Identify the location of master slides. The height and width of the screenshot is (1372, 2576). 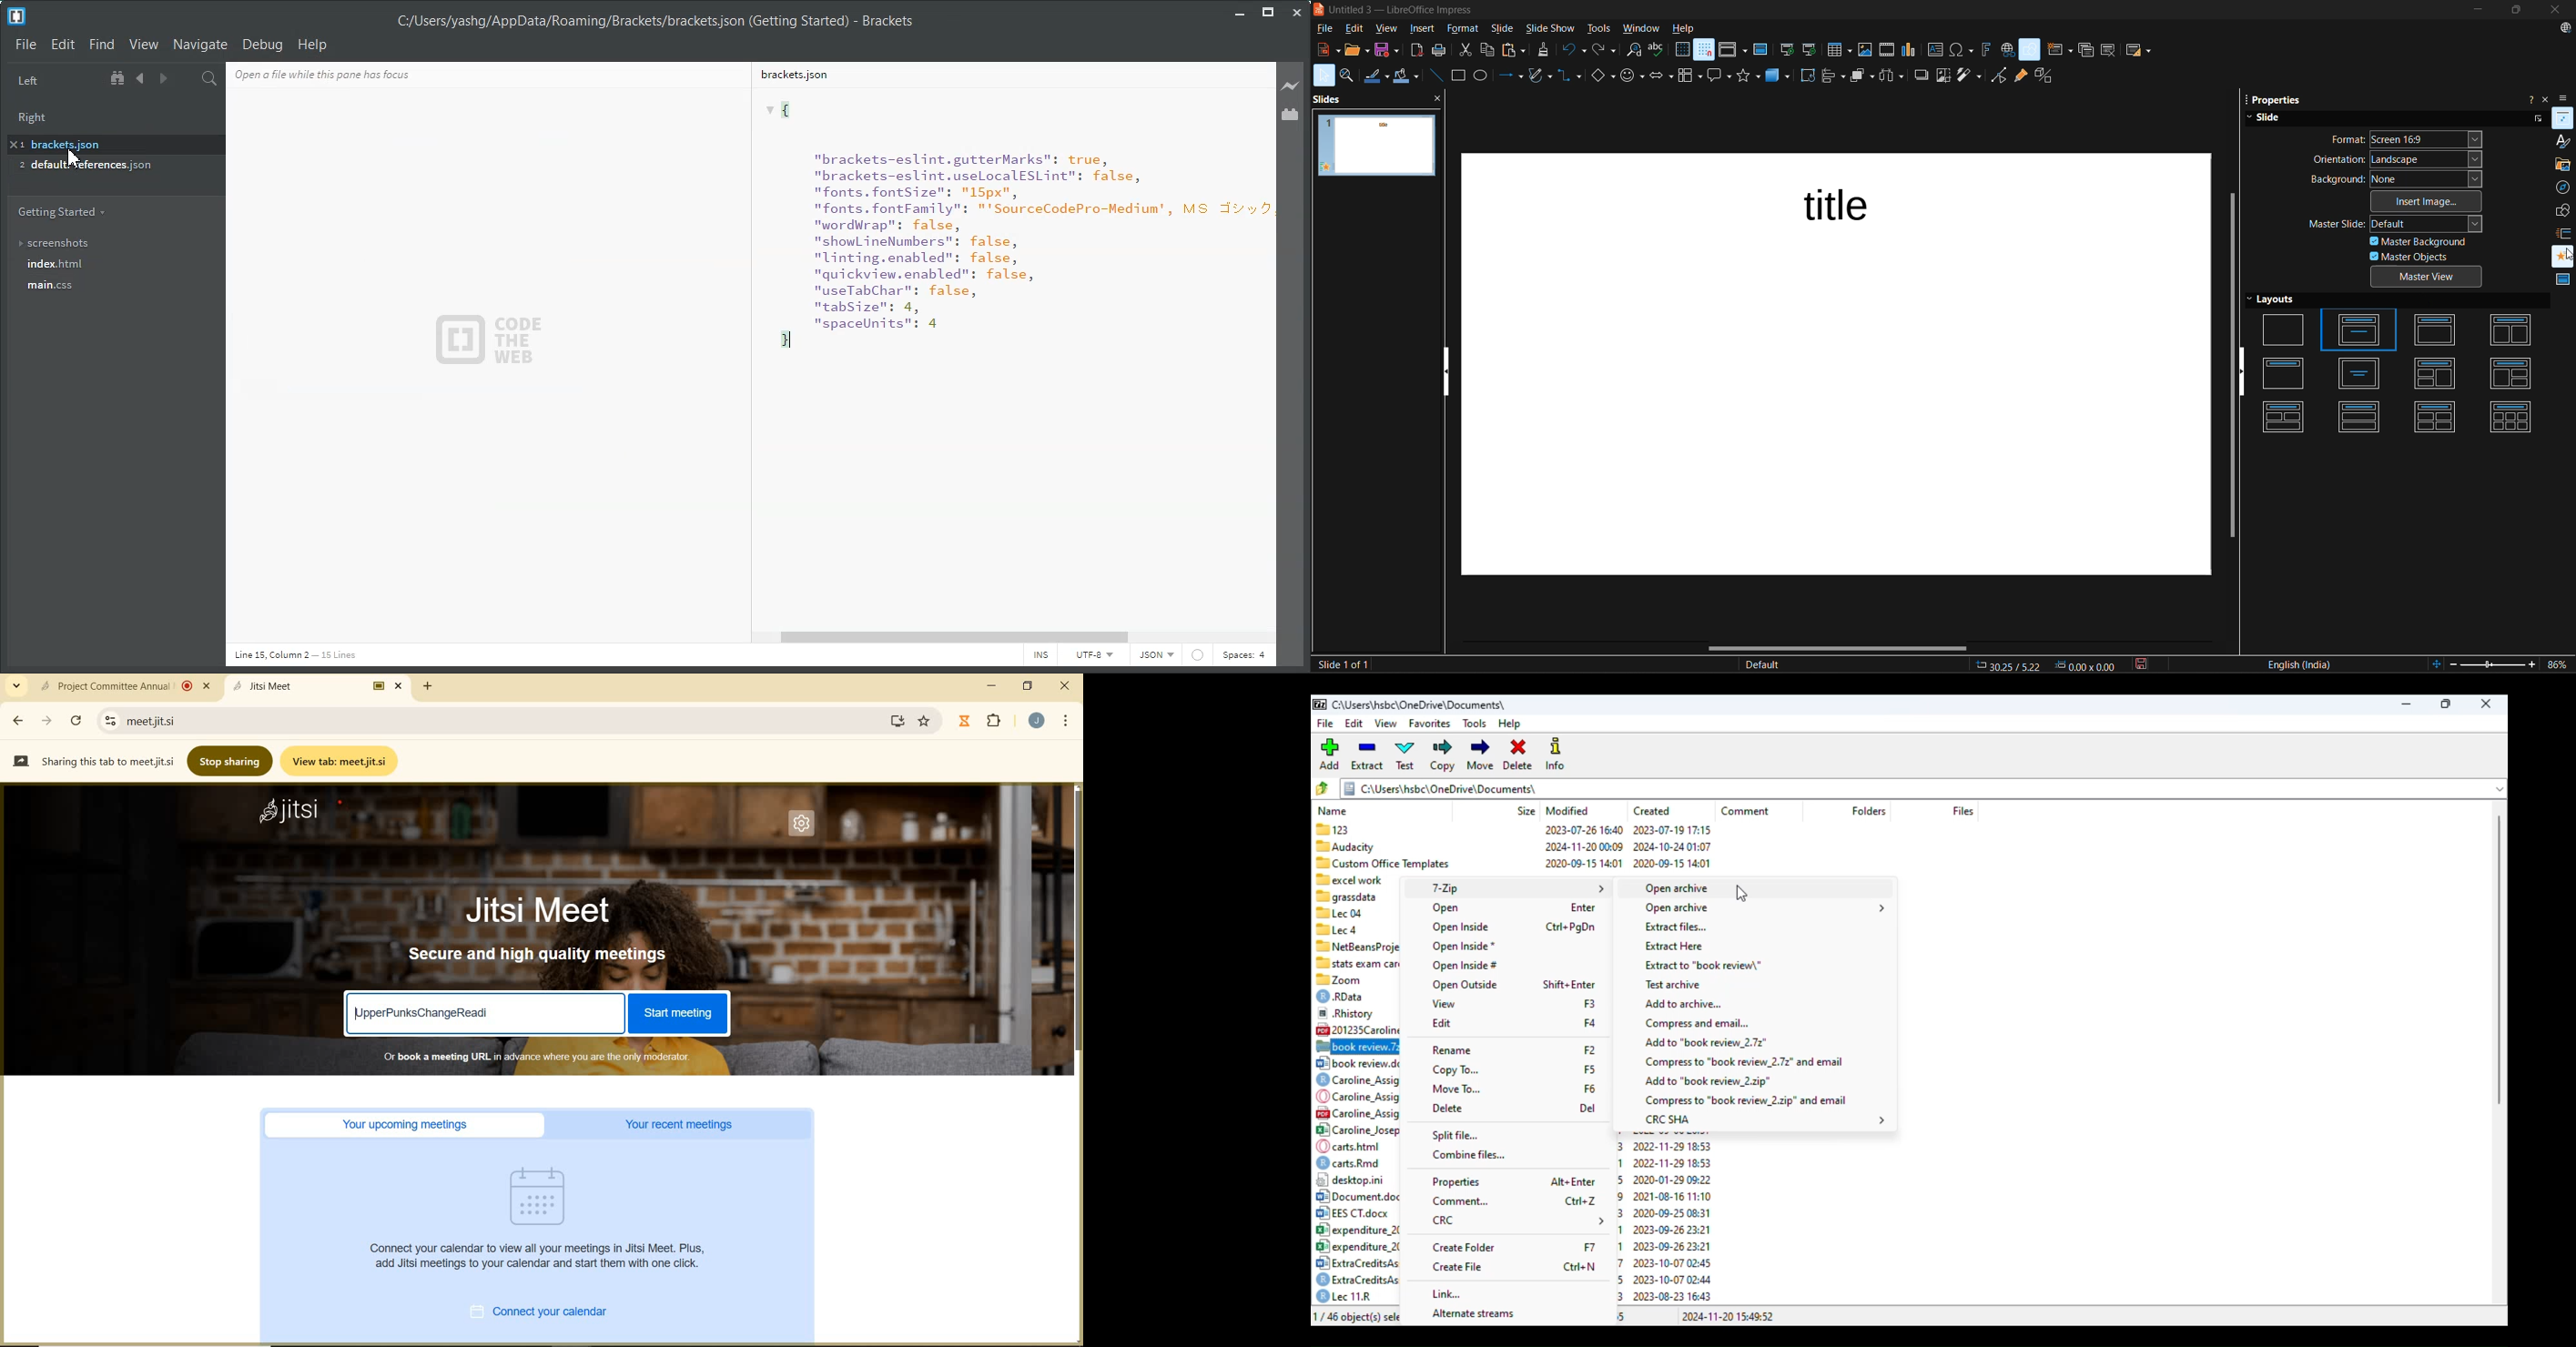
(2560, 280).